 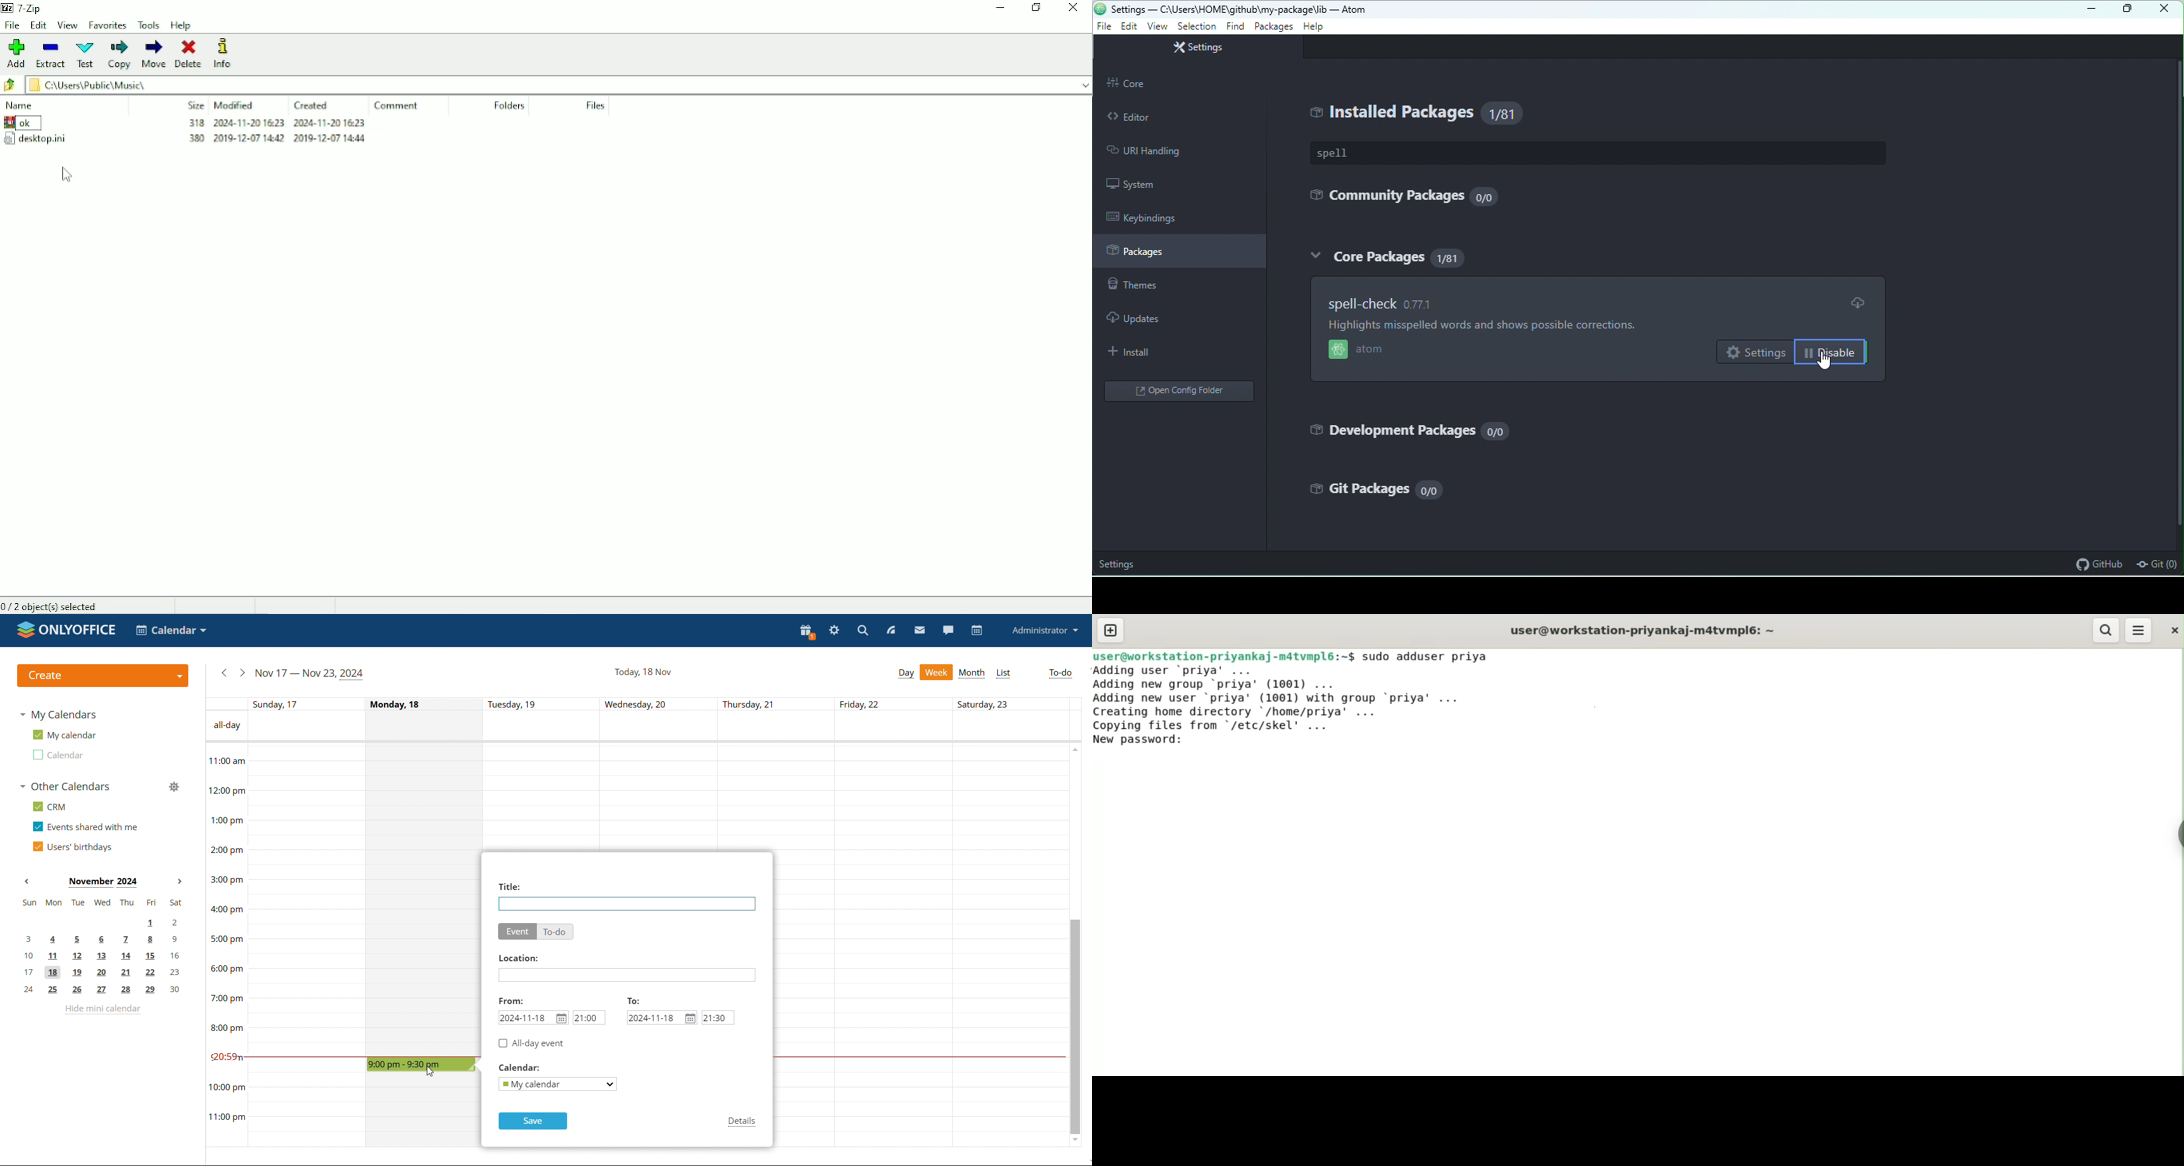 What do you see at coordinates (1497, 432) in the screenshot?
I see `0/0` at bounding box center [1497, 432].